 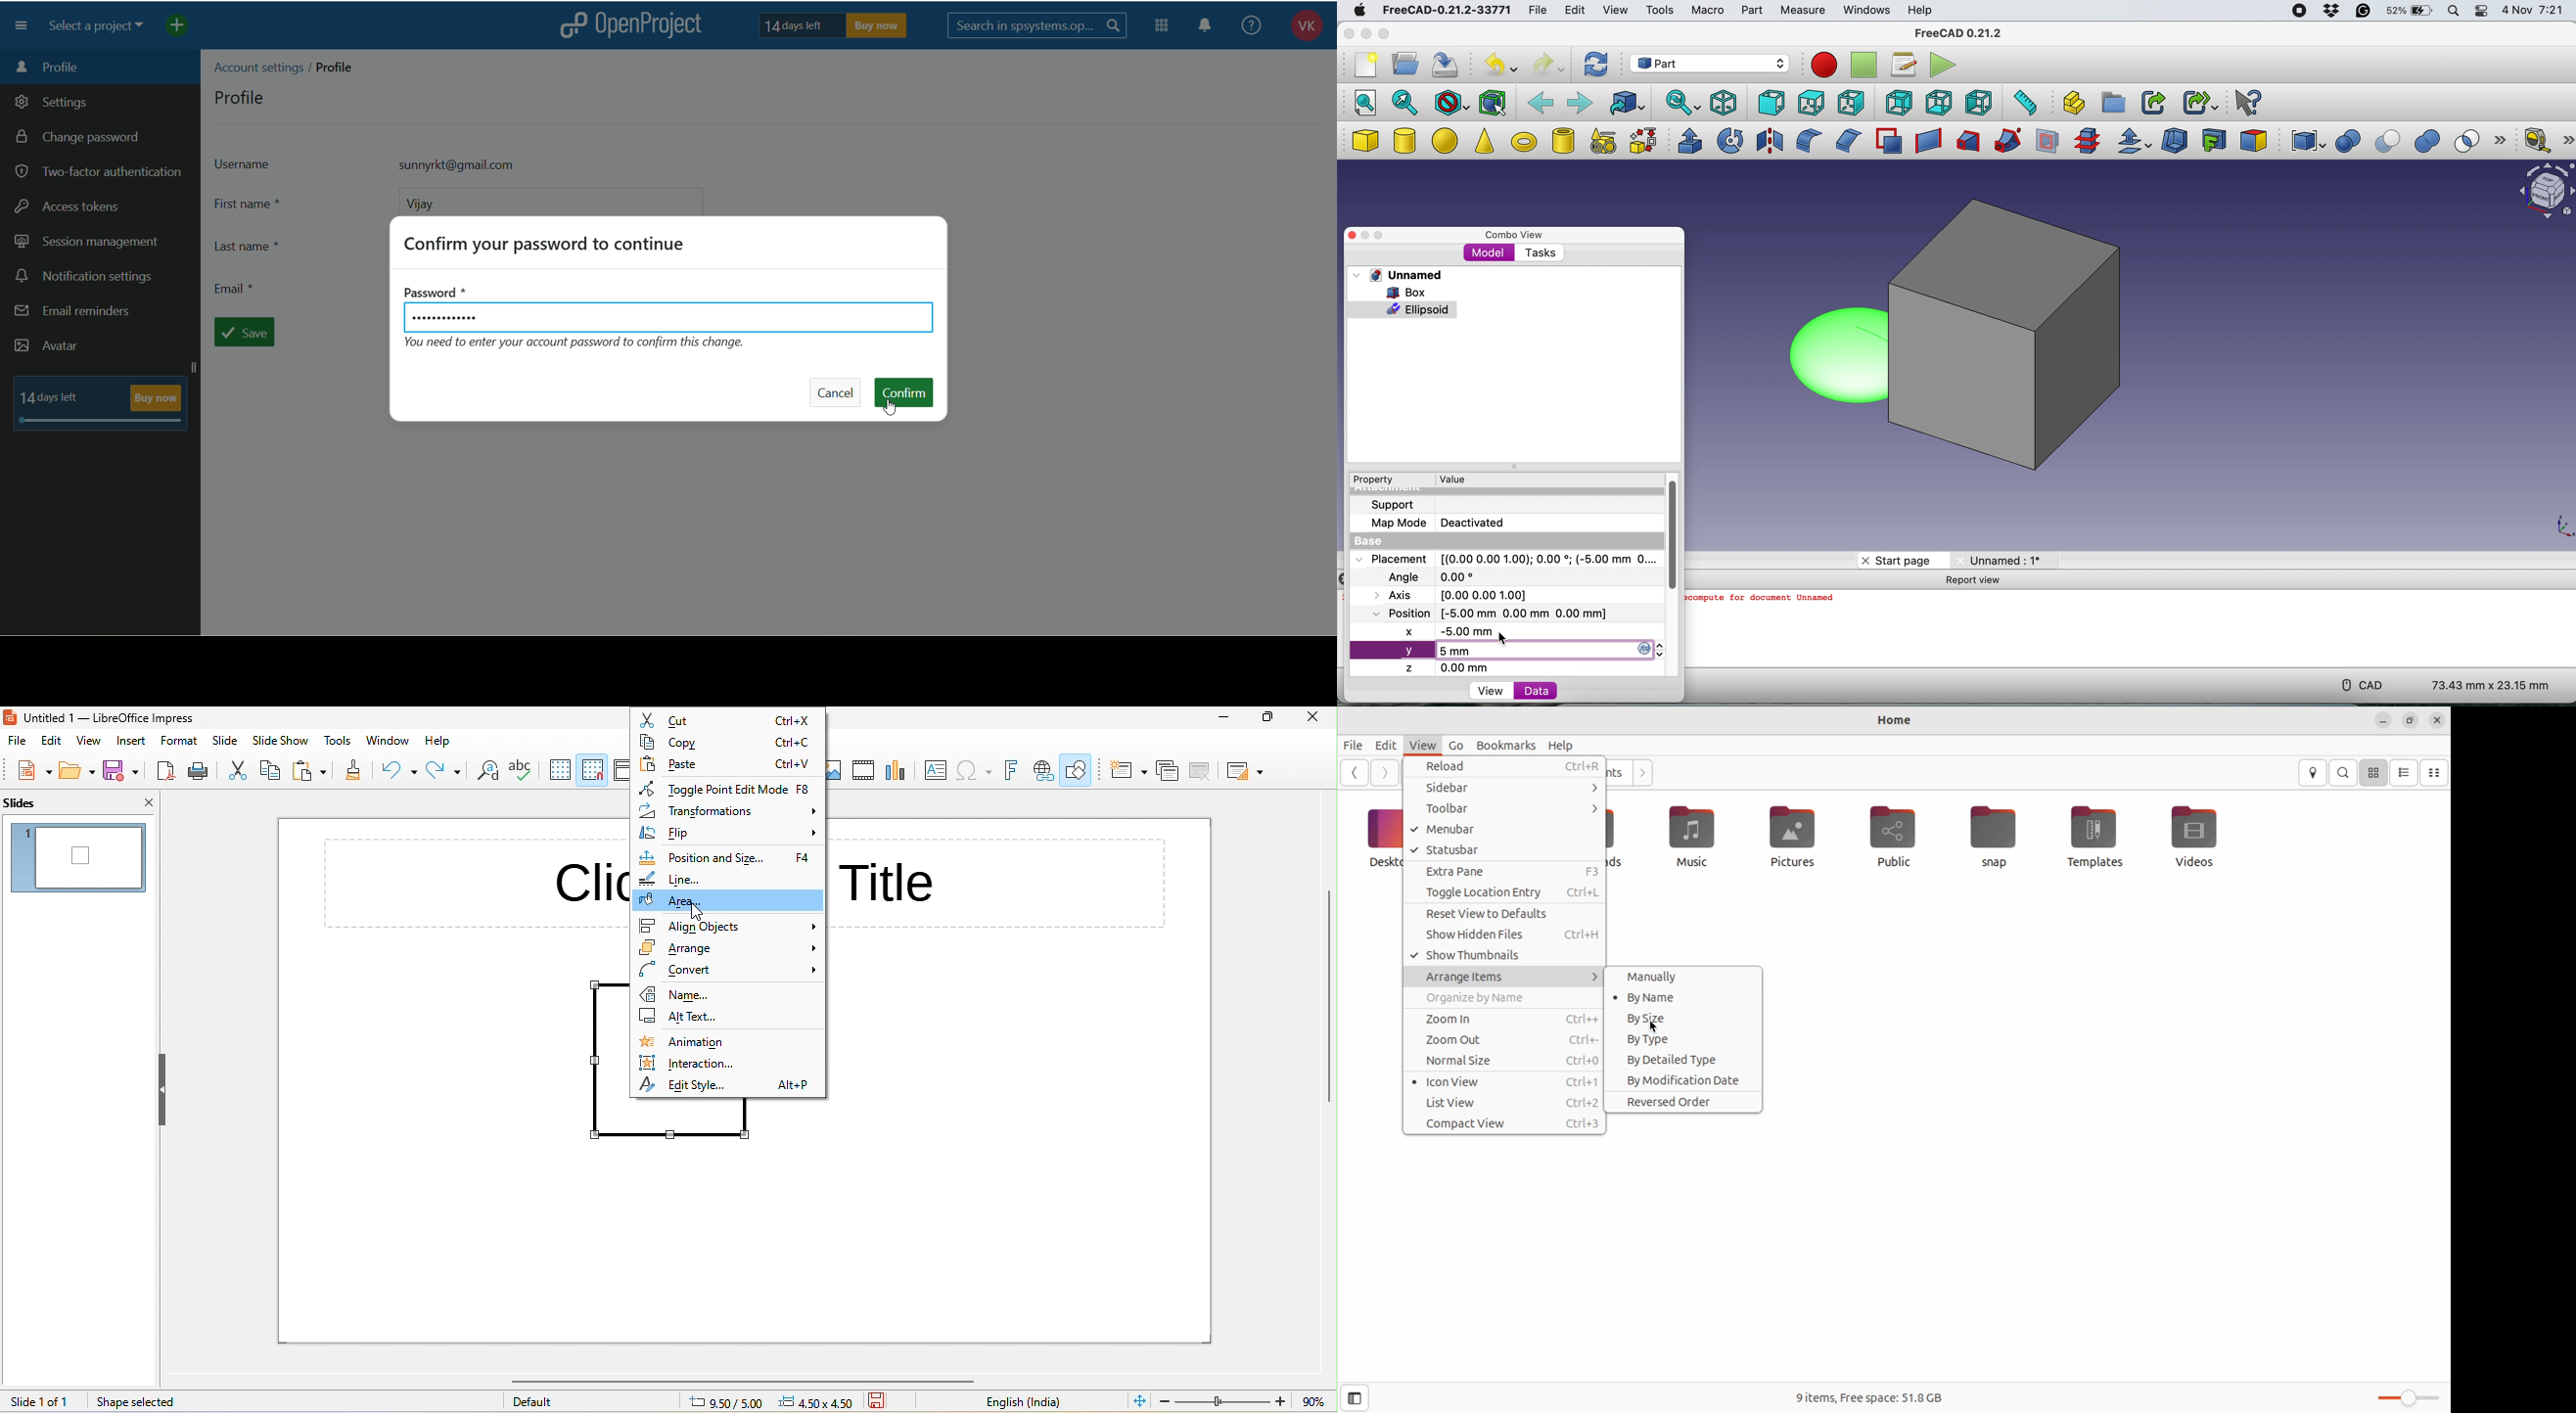 What do you see at coordinates (2201, 101) in the screenshot?
I see `make sub link` at bounding box center [2201, 101].